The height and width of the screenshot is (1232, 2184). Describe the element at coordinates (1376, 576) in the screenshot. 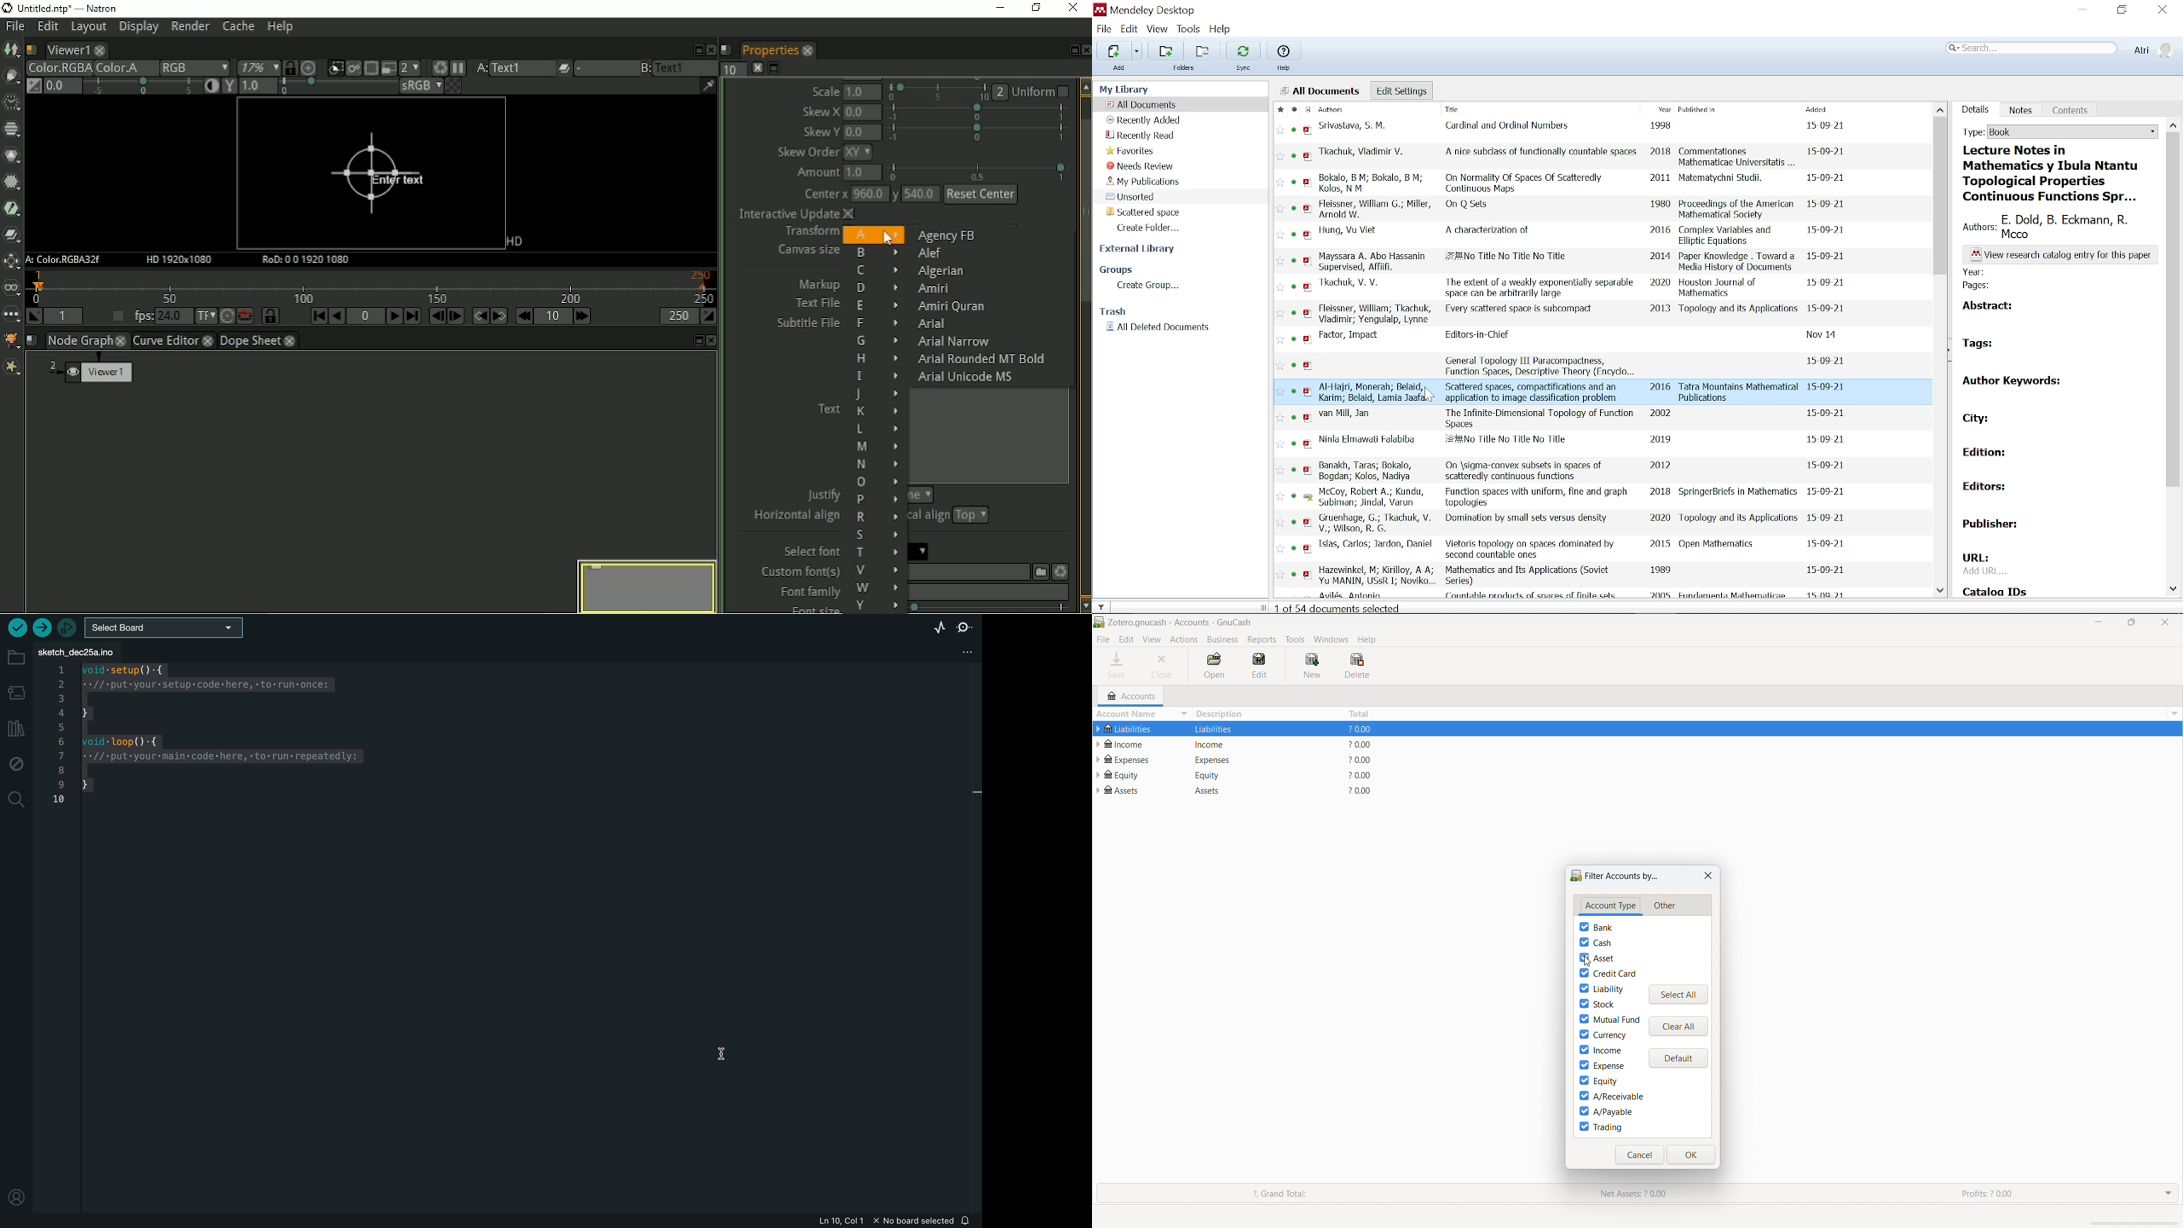

I see `authors` at that location.